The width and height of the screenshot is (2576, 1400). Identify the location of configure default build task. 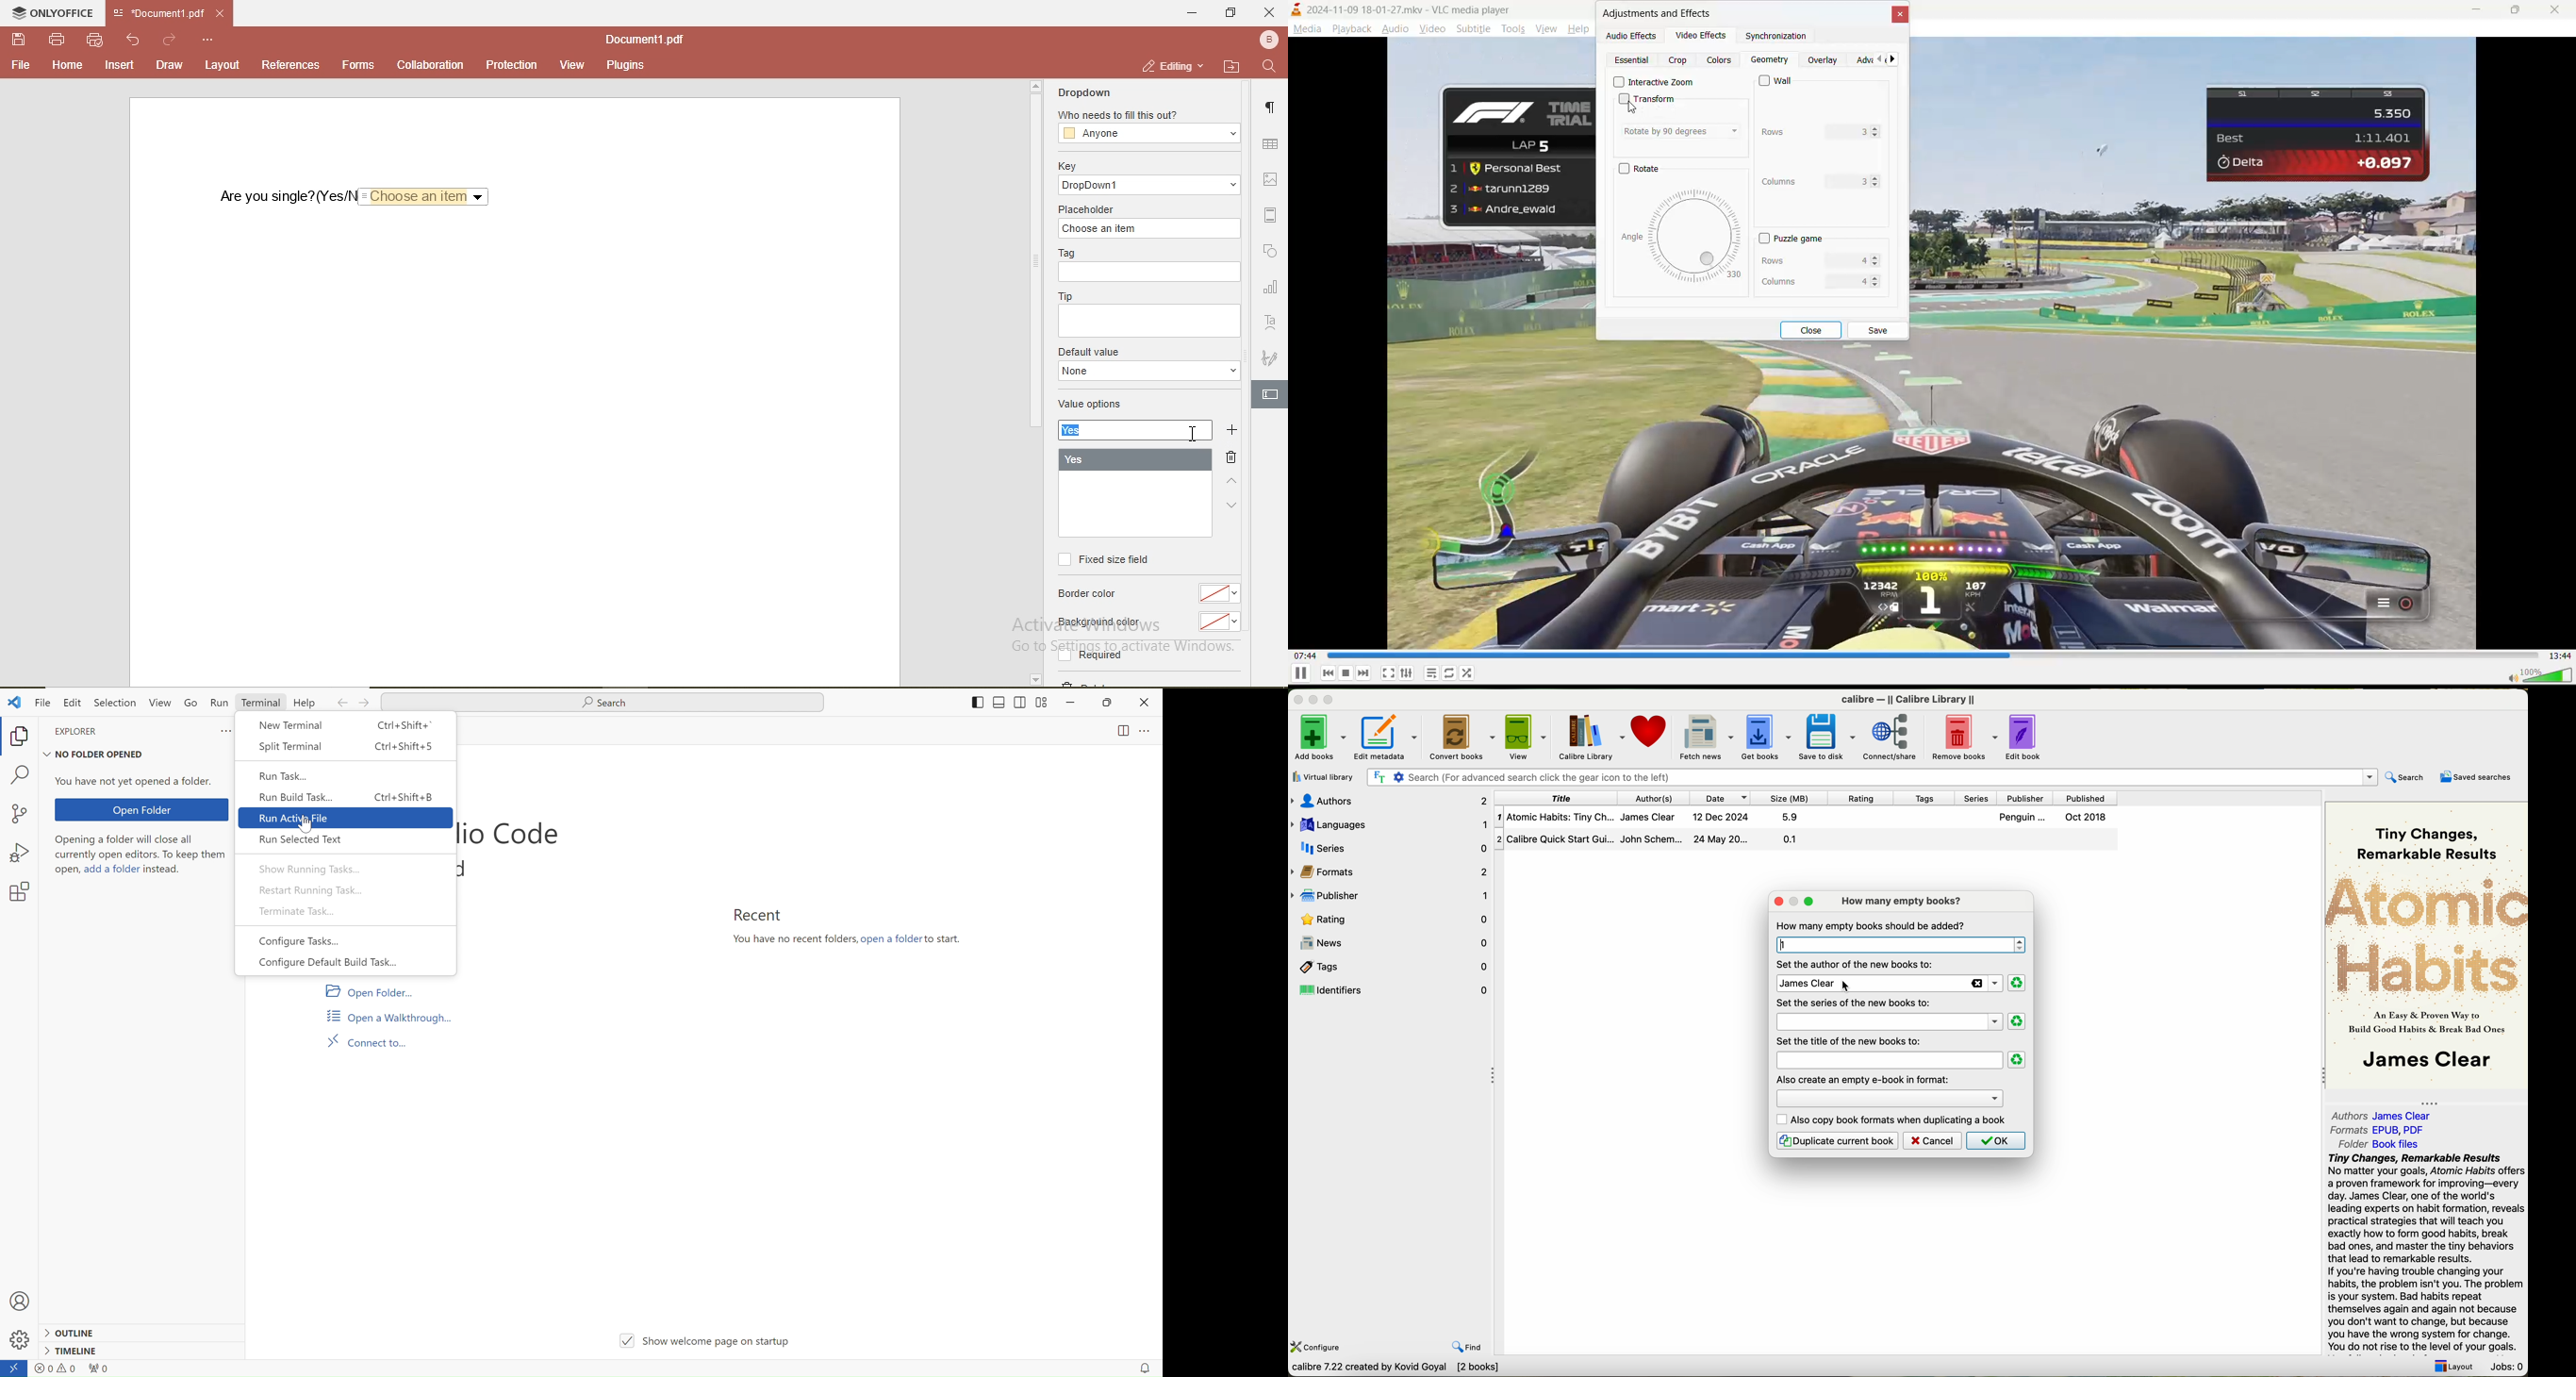
(346, 963).